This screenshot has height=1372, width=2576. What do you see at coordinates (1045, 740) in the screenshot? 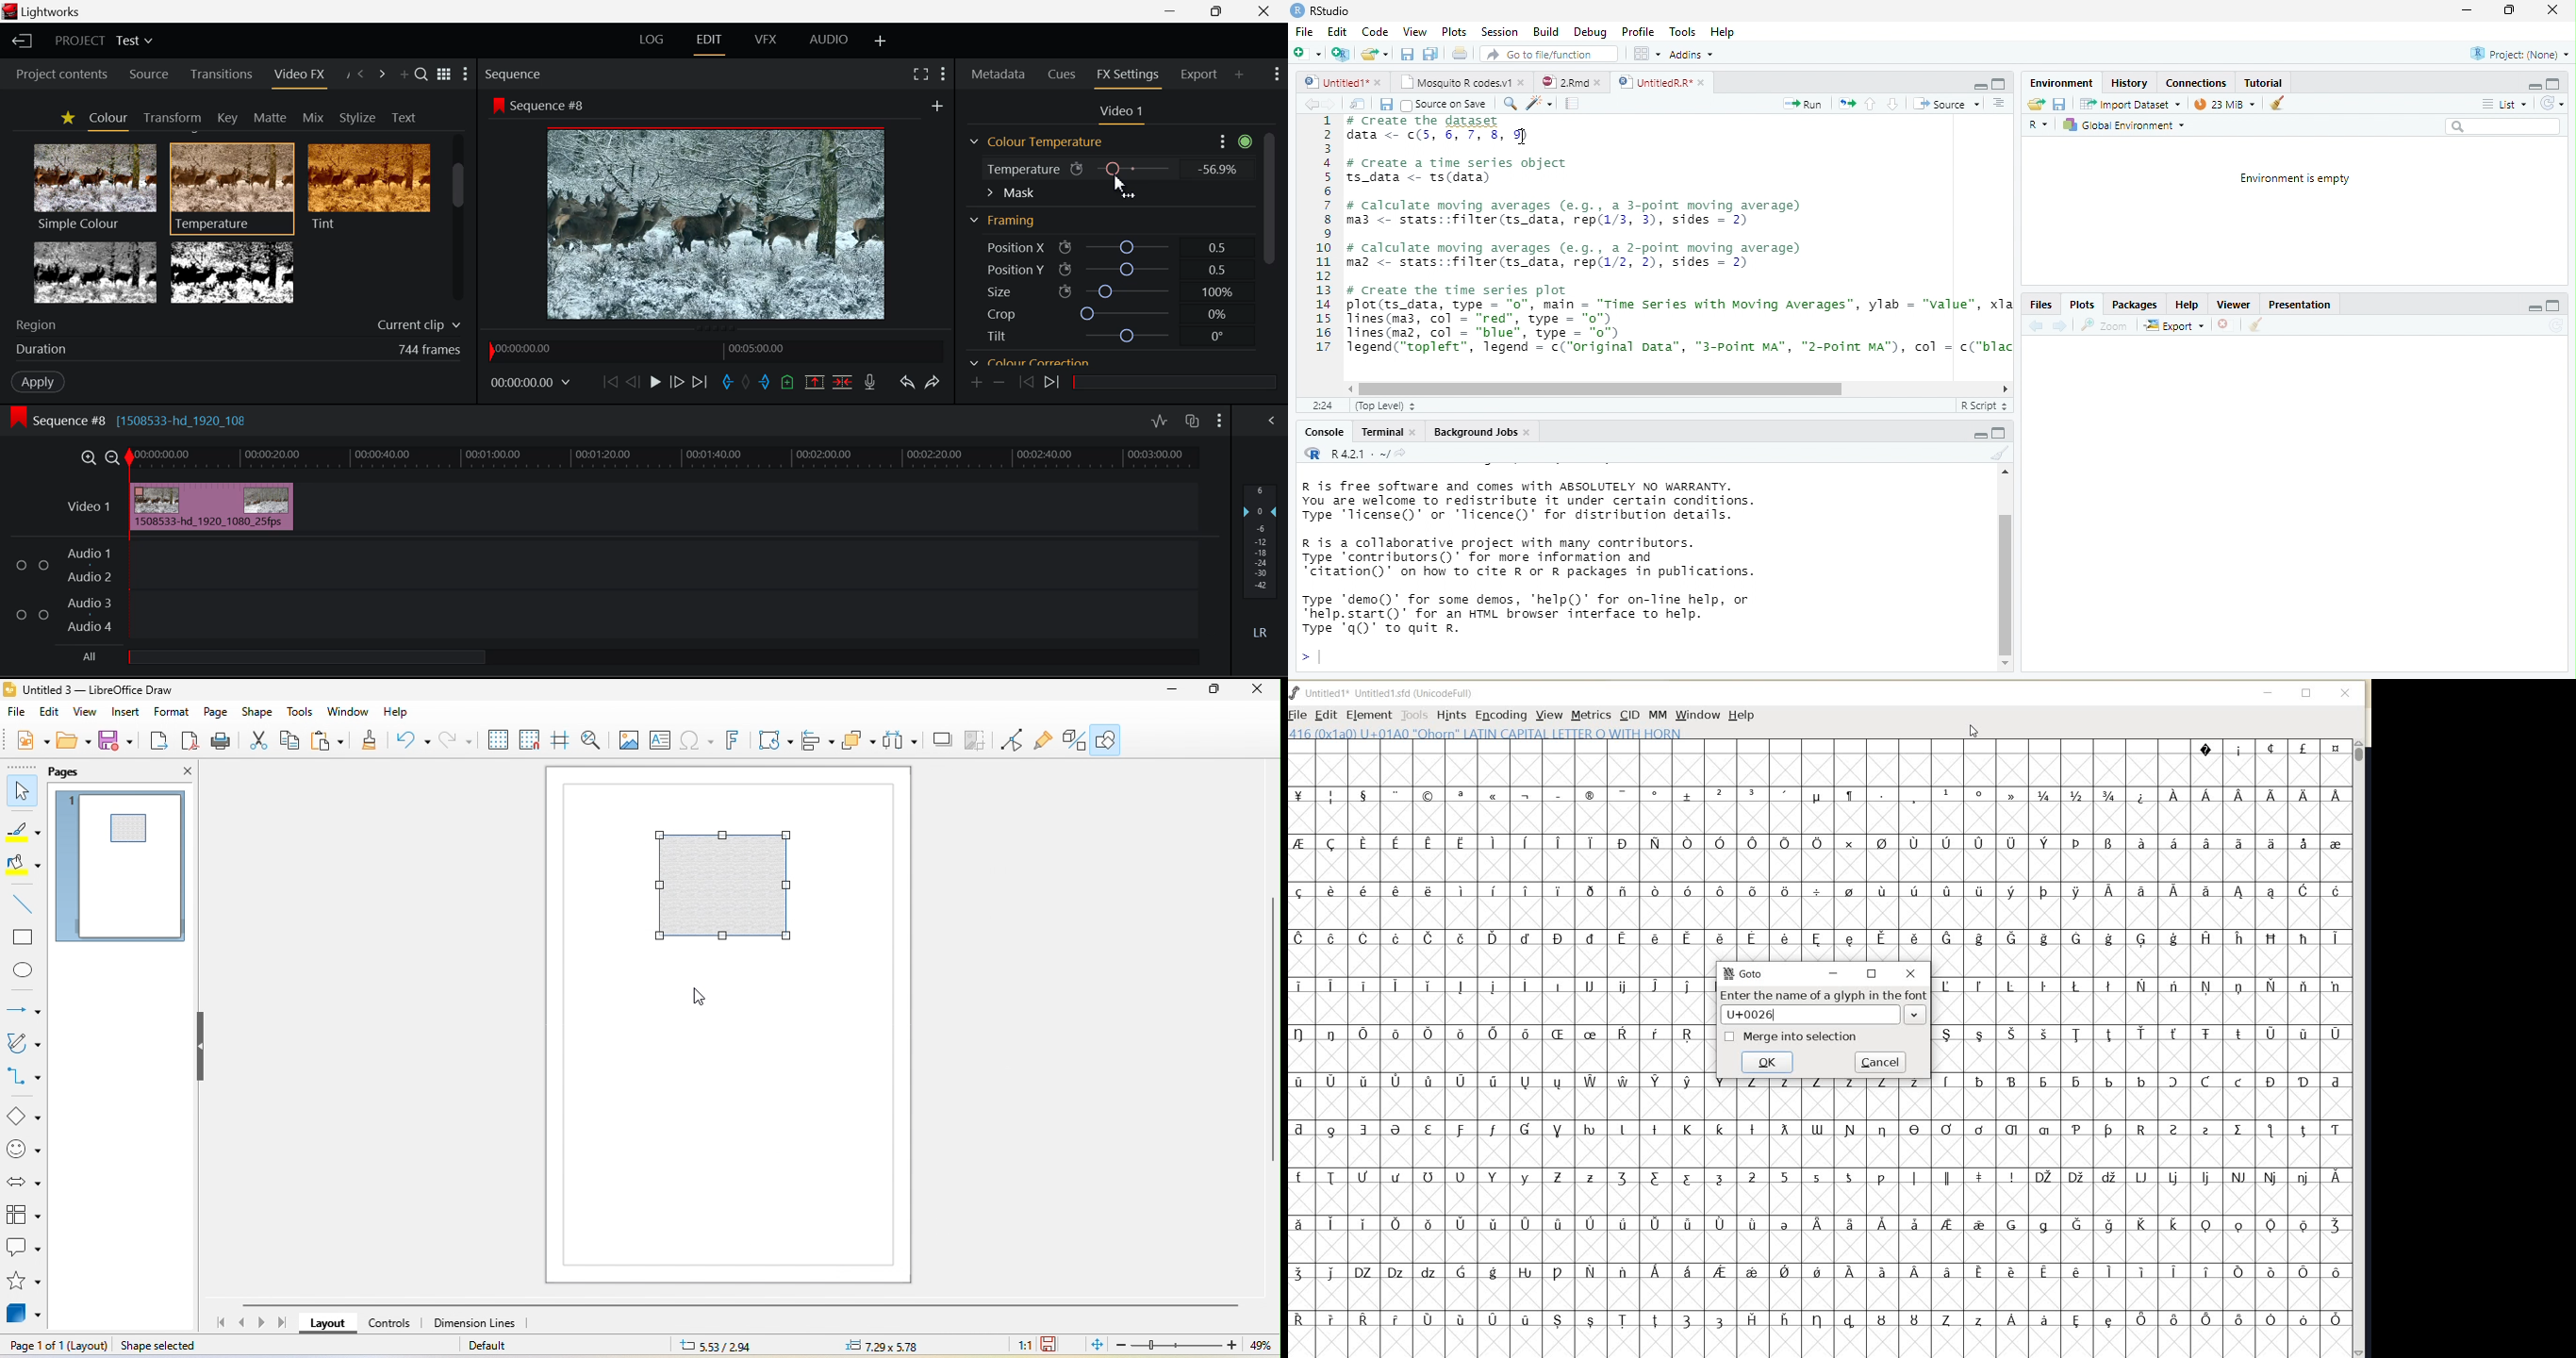
I see `gluepoint function` at bounding box center [1045, 740].